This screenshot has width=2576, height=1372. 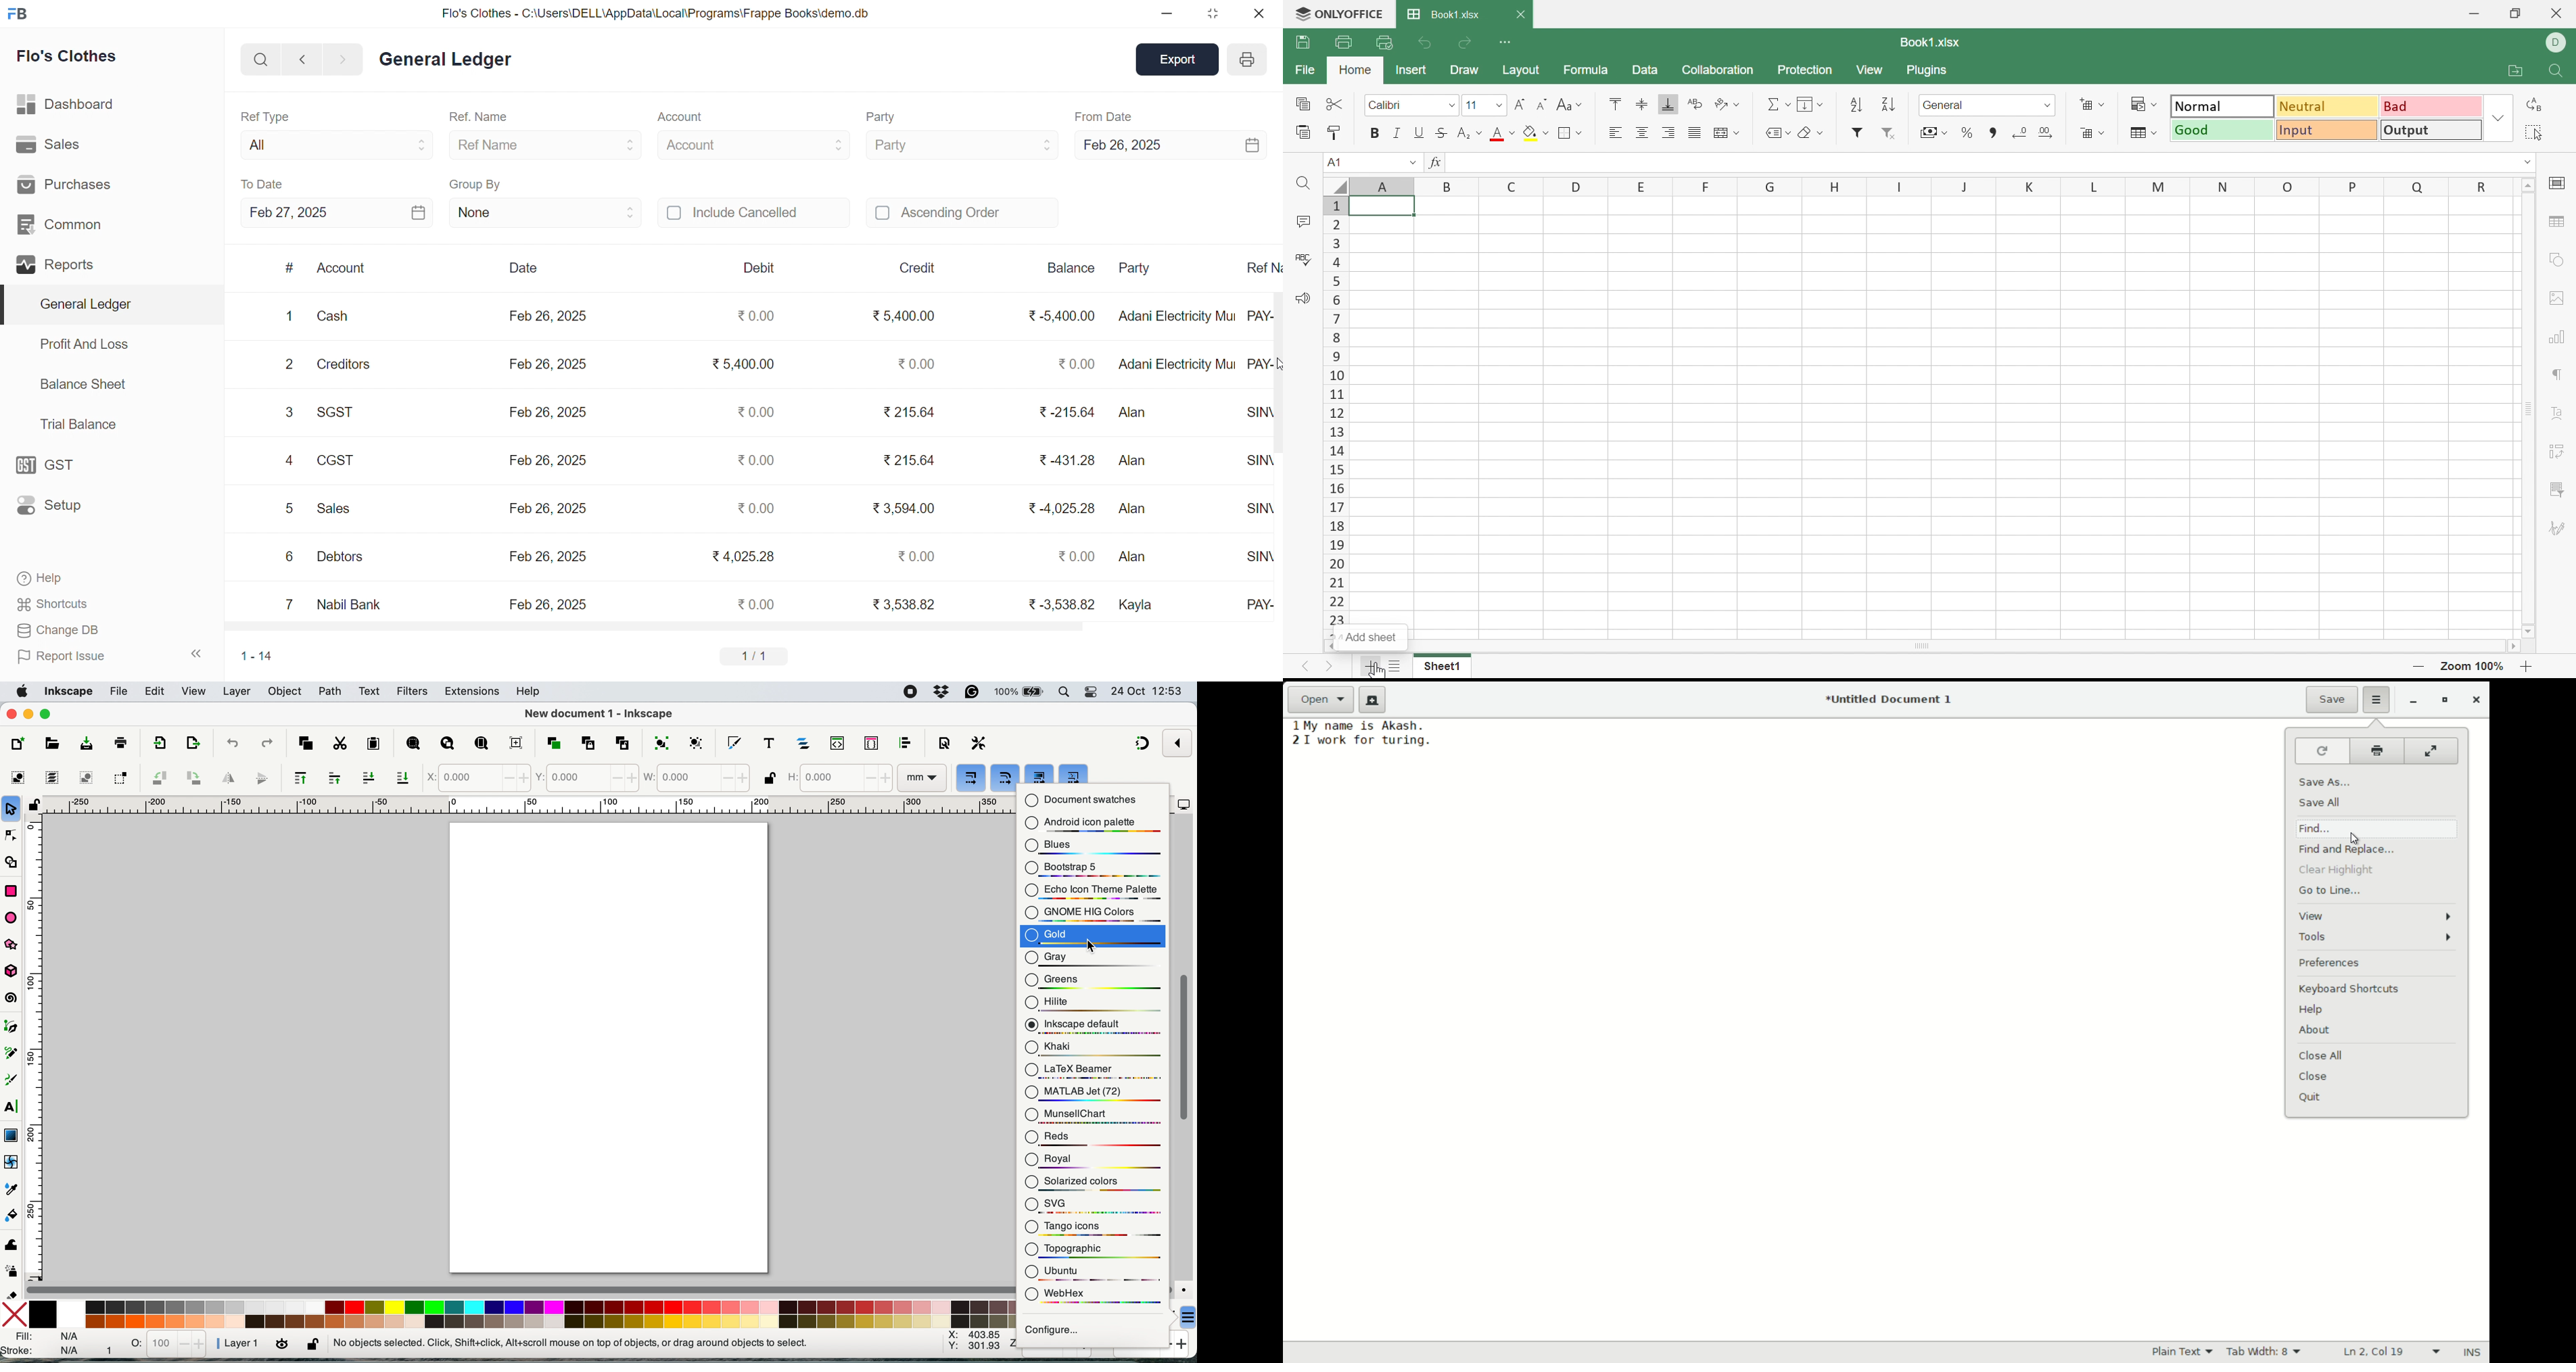 I want to click on duplicate, so click(x=552, y=742).